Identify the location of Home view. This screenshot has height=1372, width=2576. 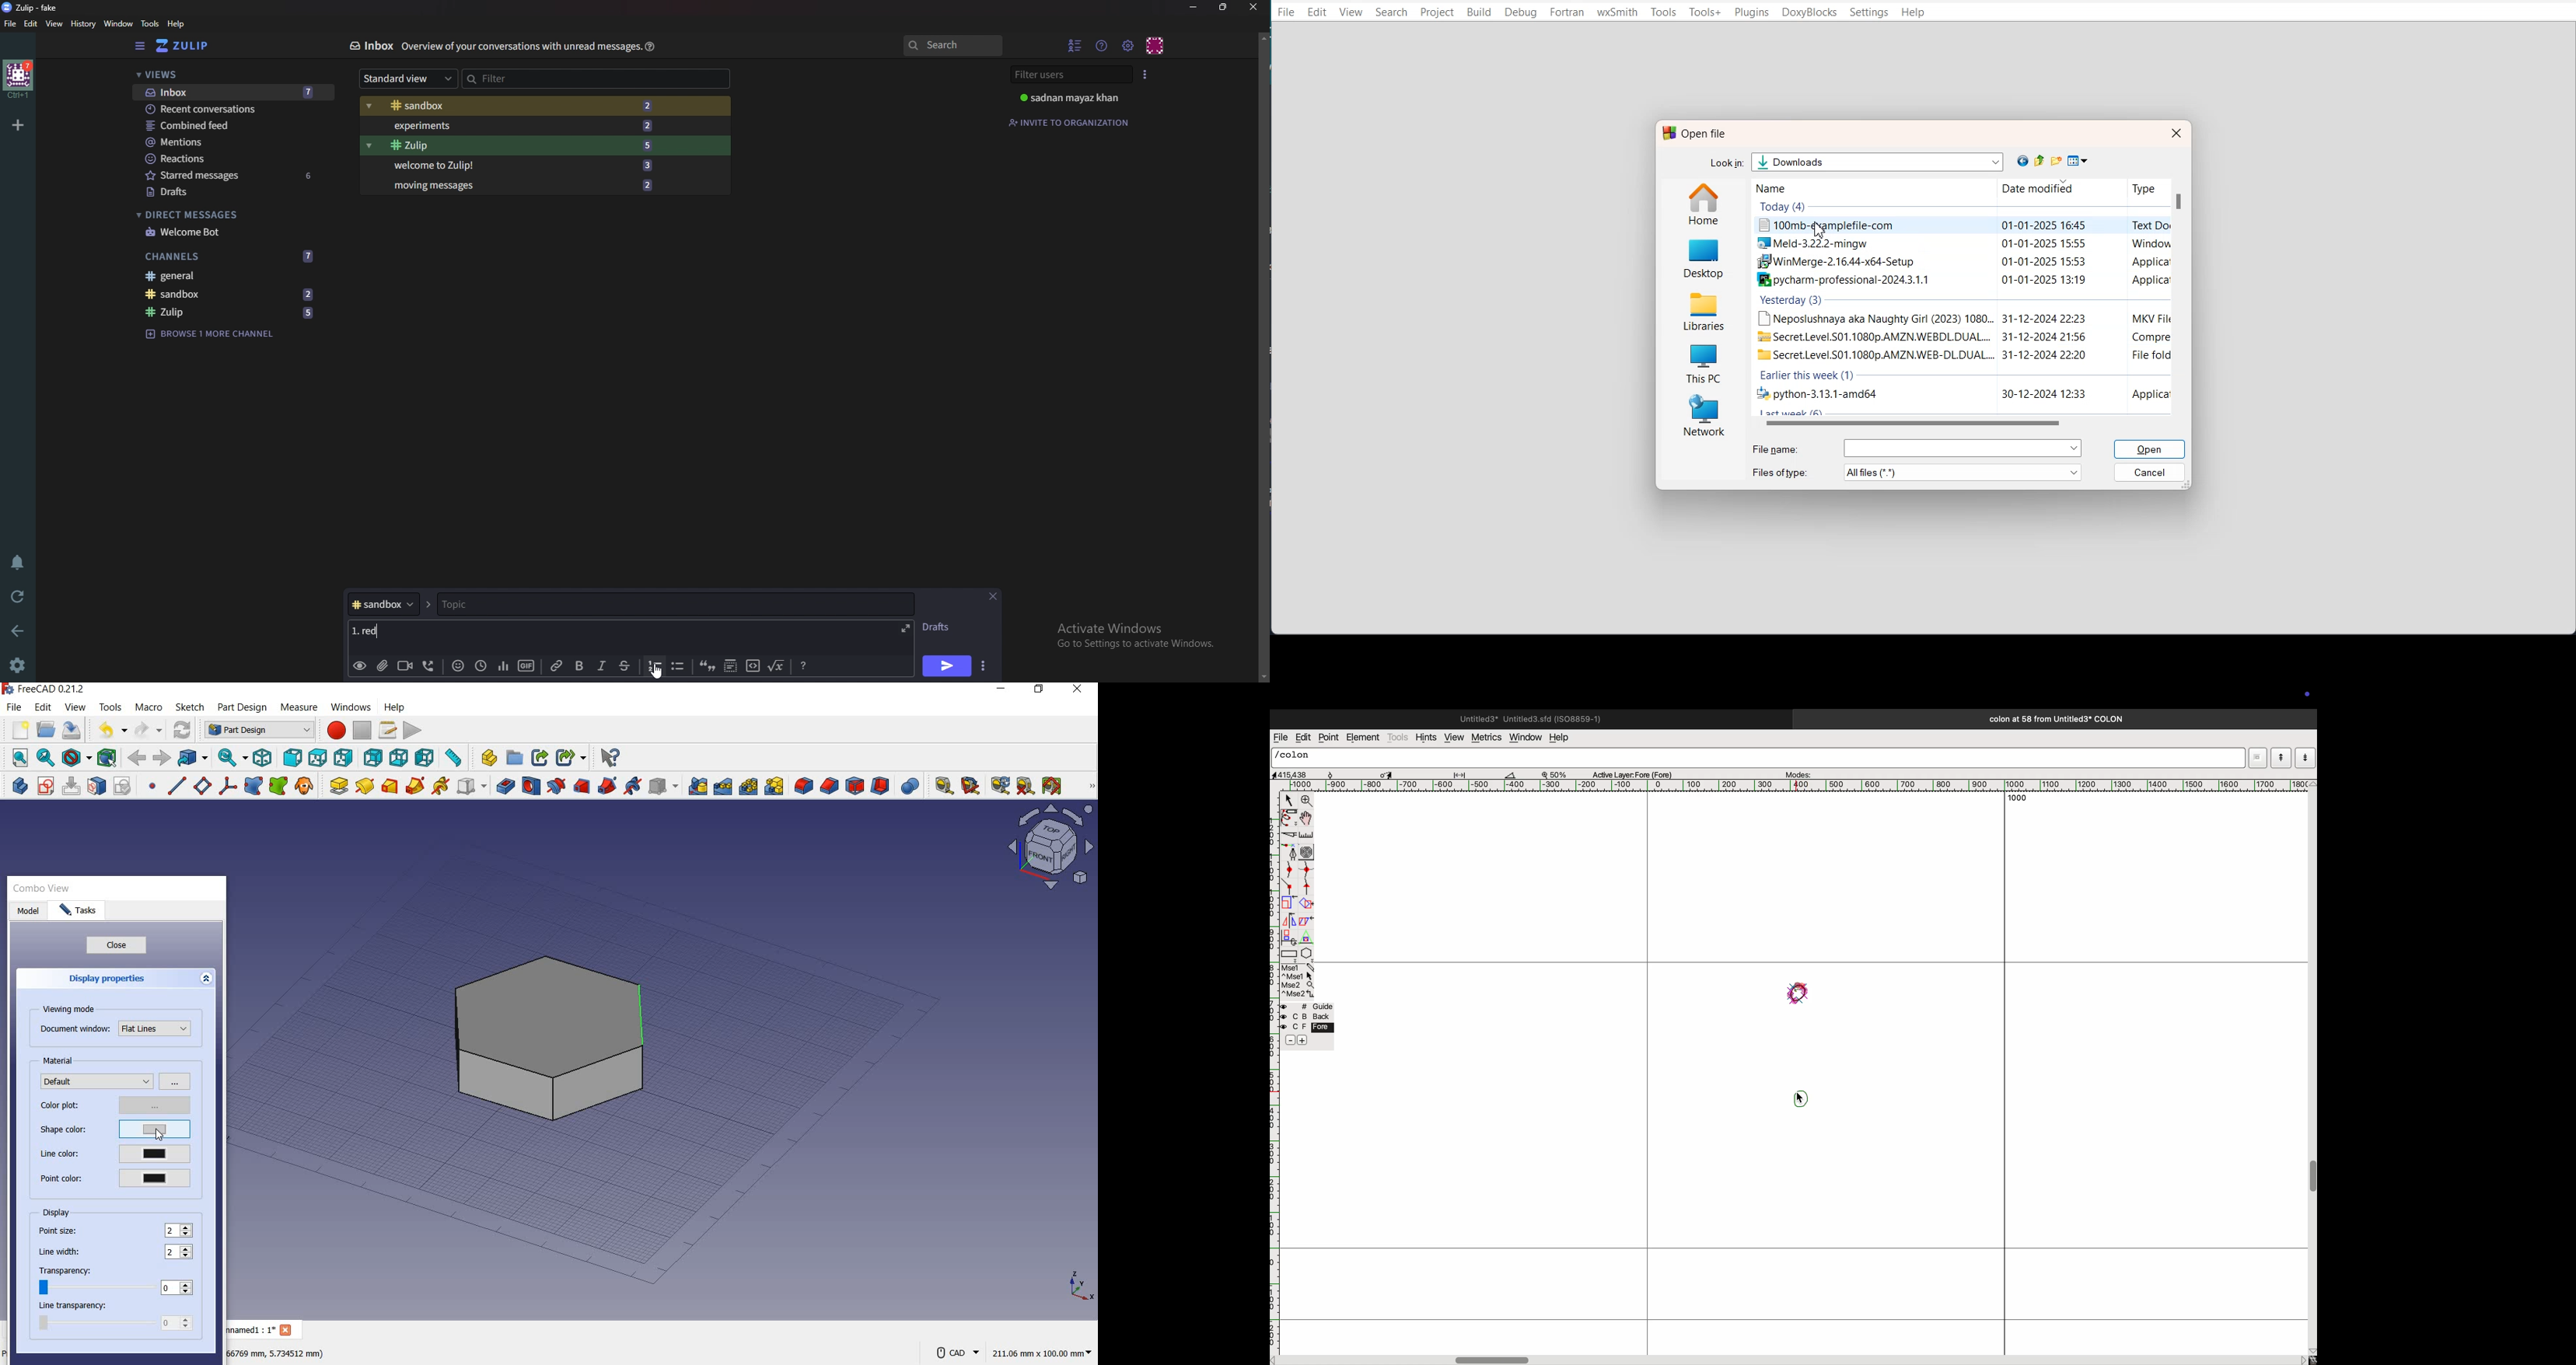
(192, 46).